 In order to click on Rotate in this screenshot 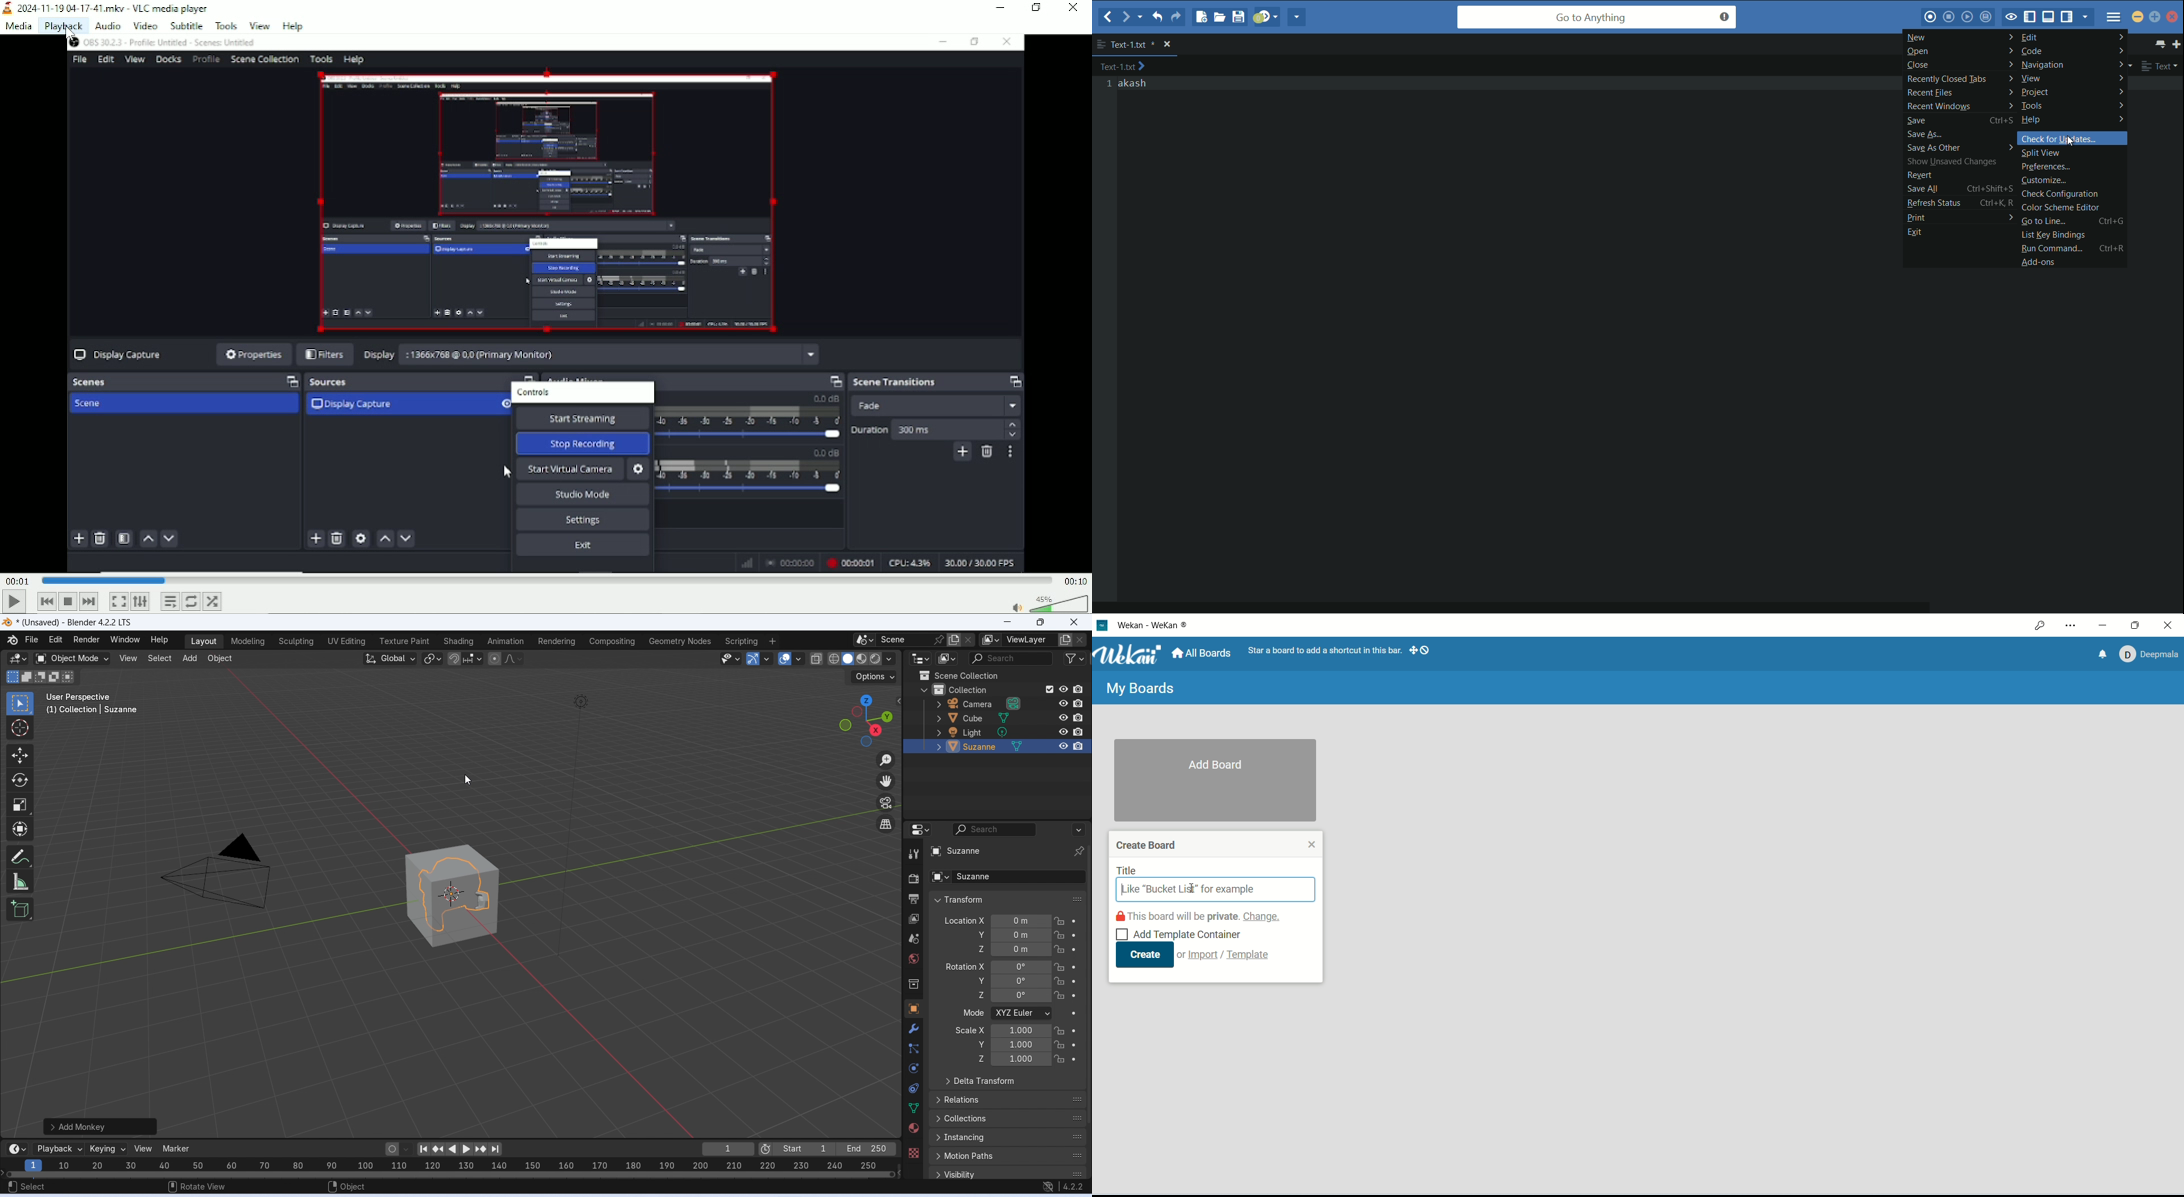, I will do `click(19, 781)`.